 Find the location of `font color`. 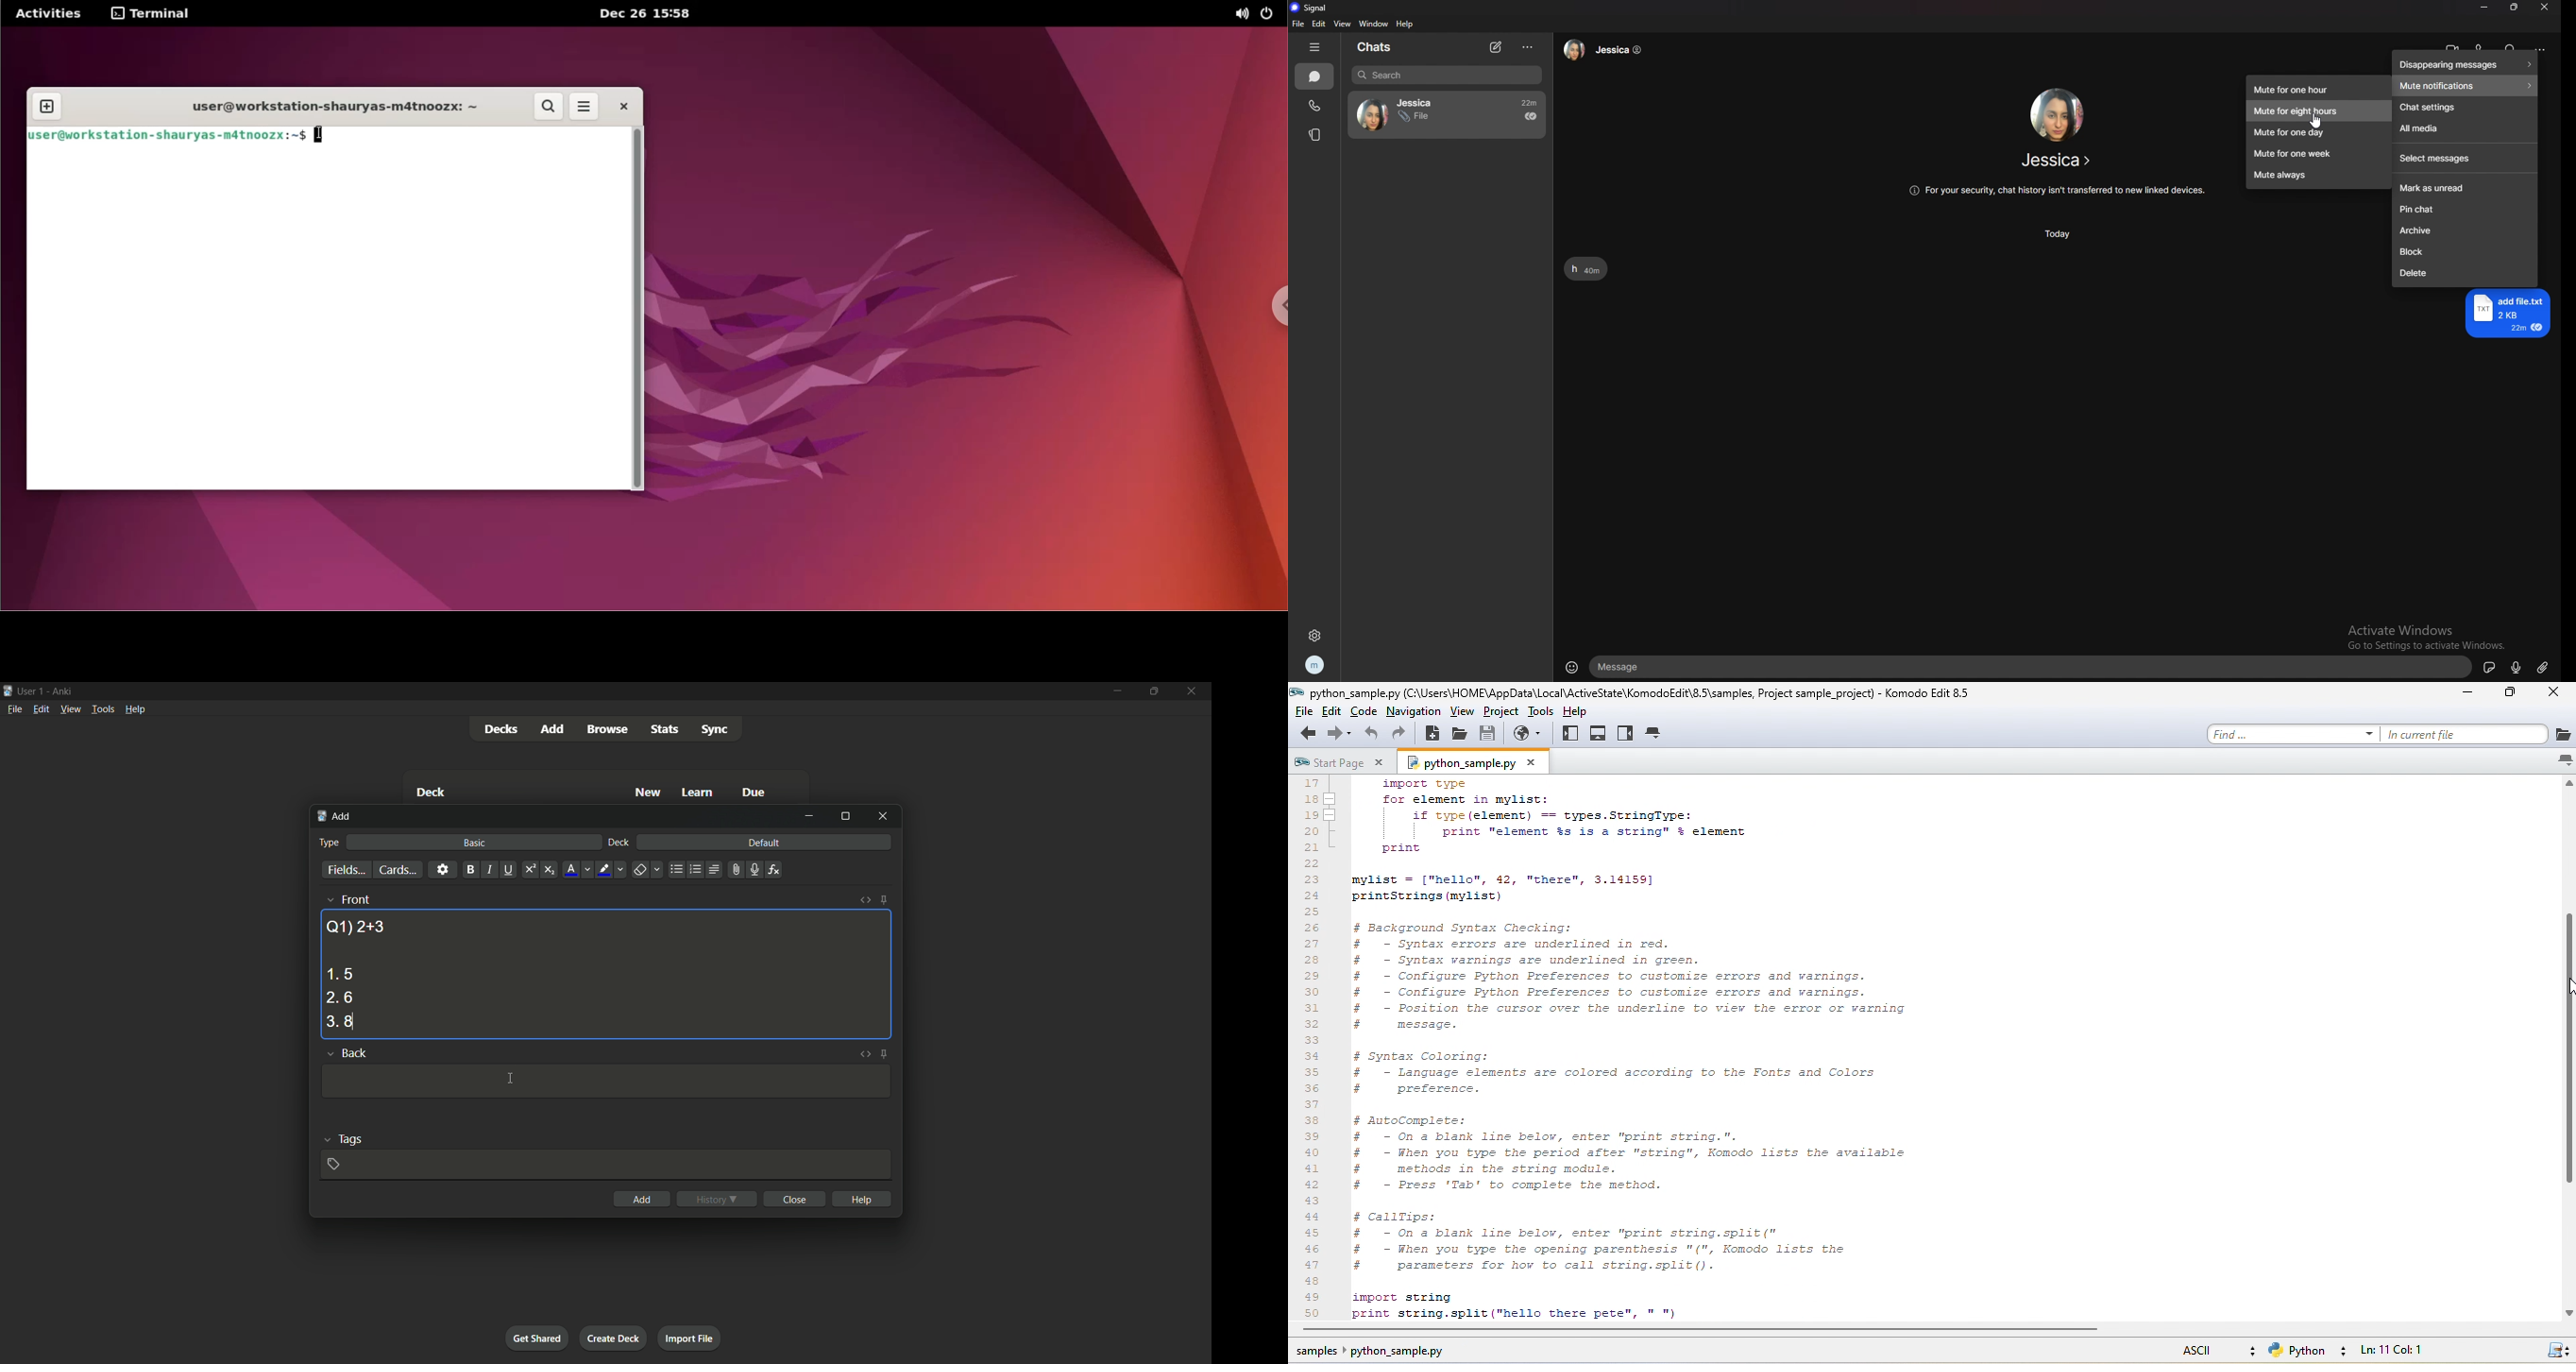

font color is located at coordinates (572, 870).